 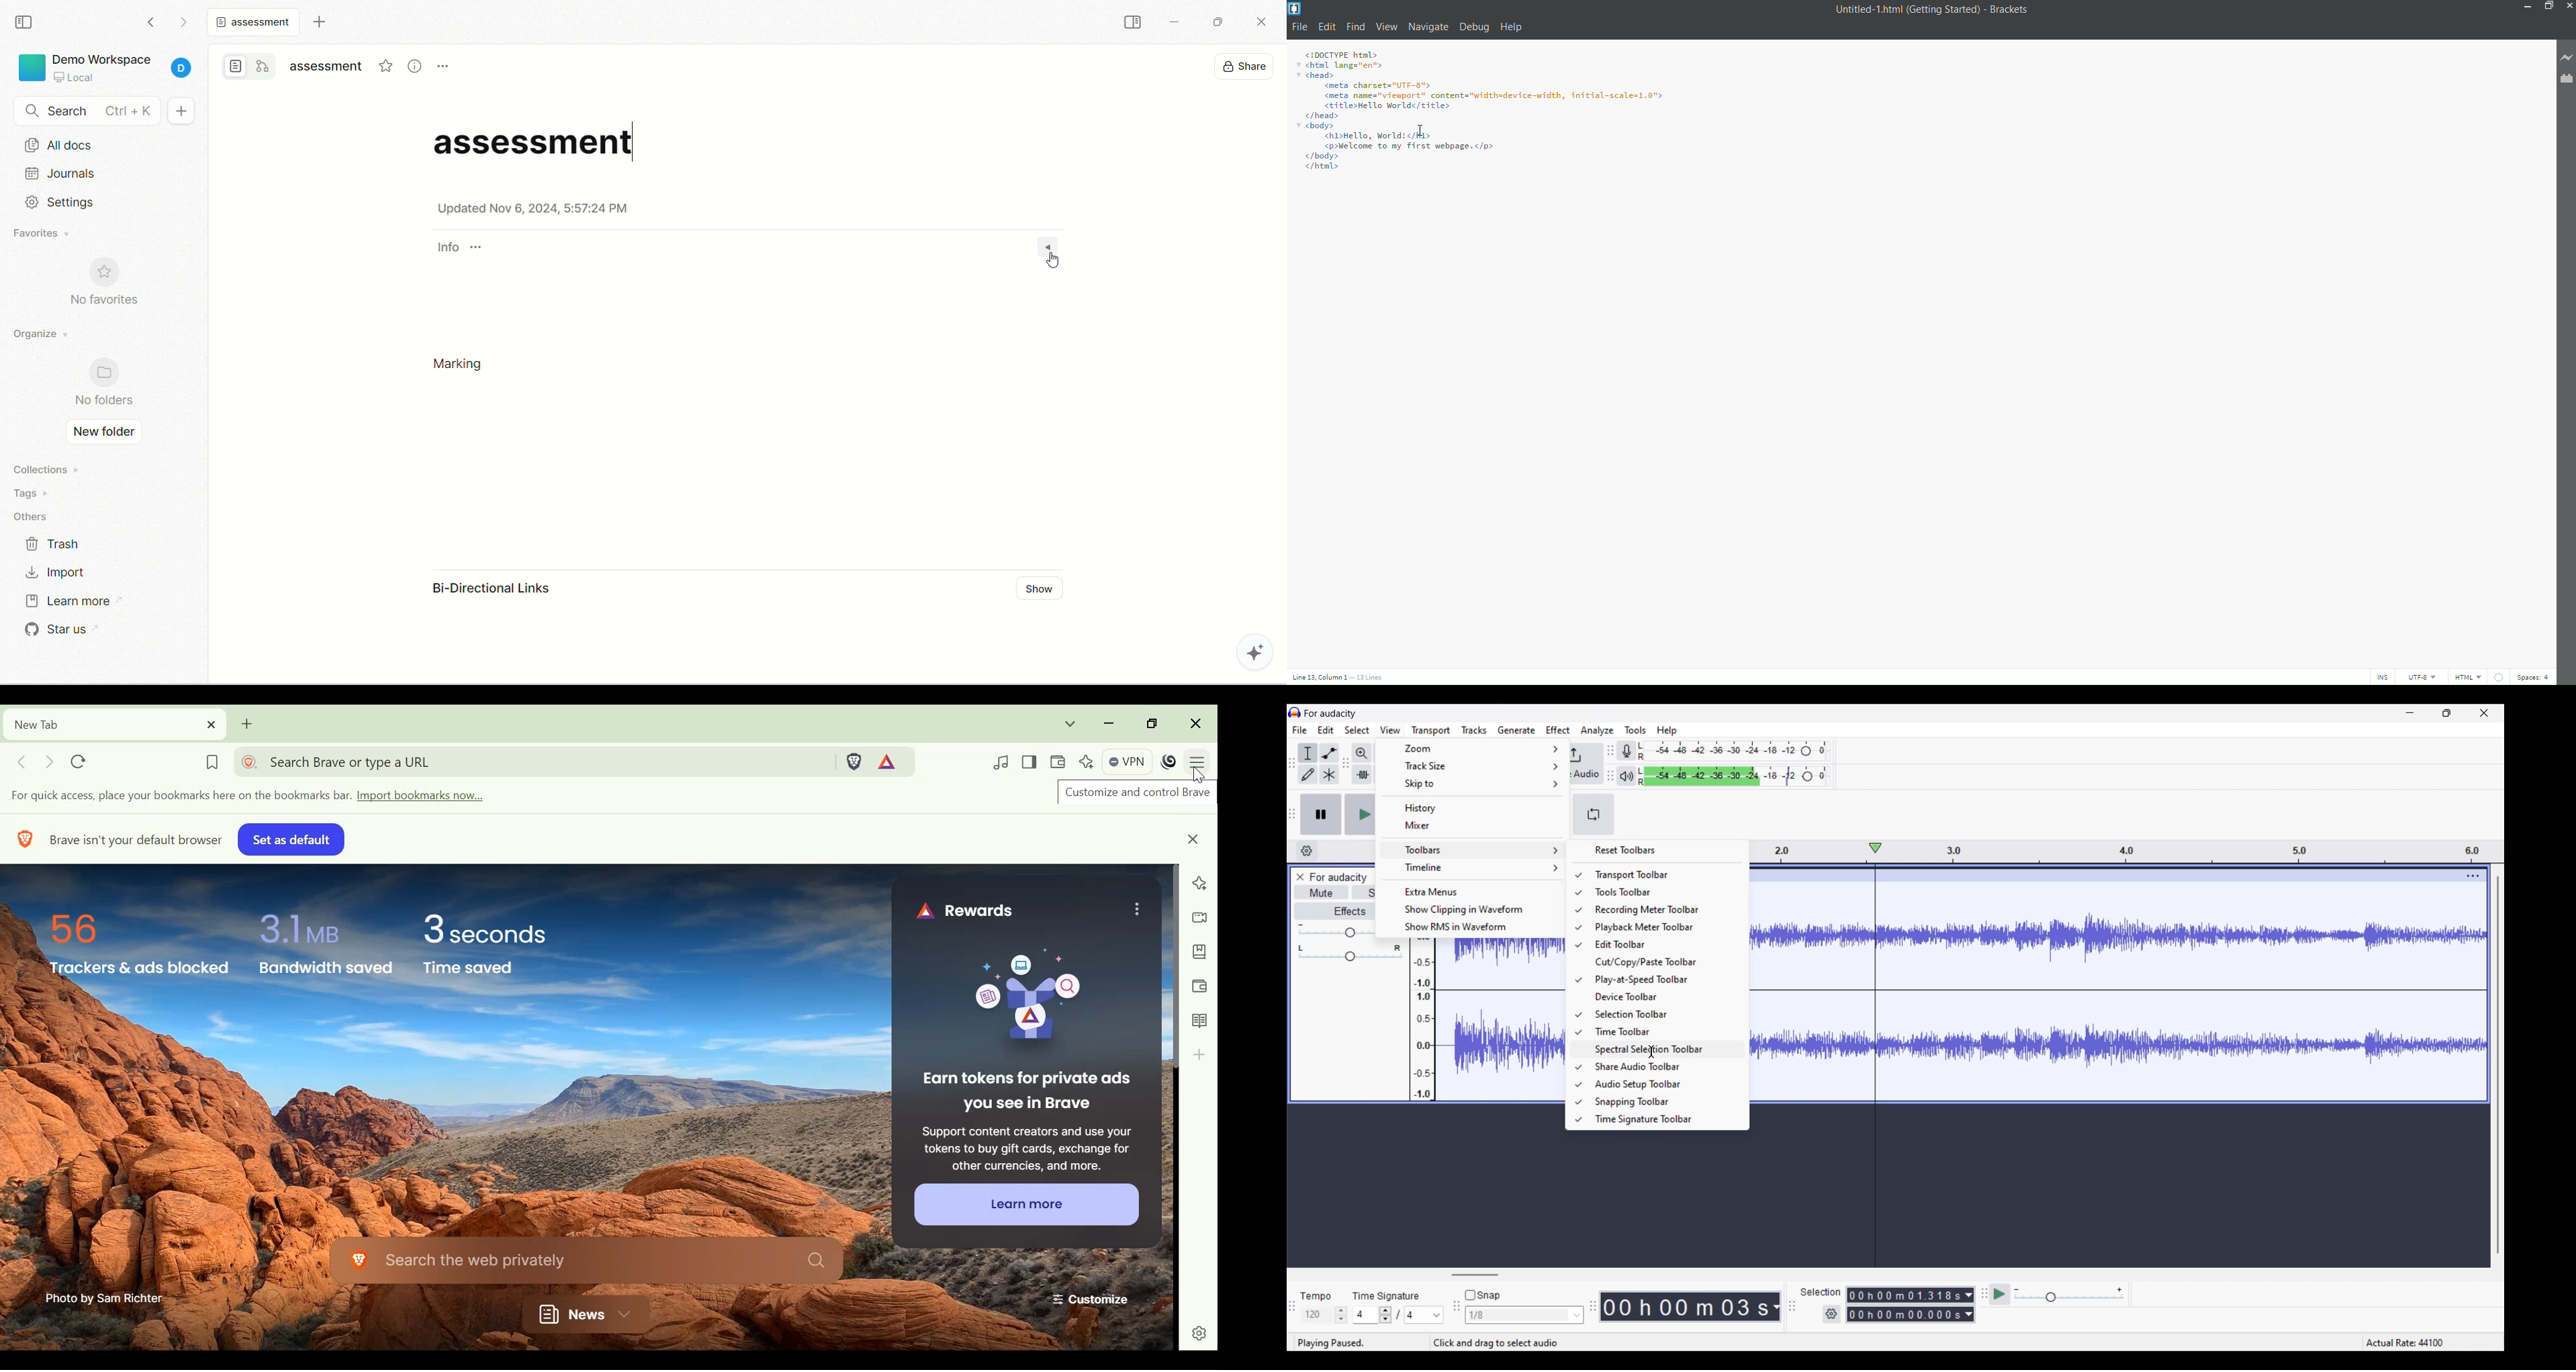 What do you see at coordinates (1663, 1050) in the screenshot?
I see `Spectral selection toolbar` at bounding box center [1663, 1050].